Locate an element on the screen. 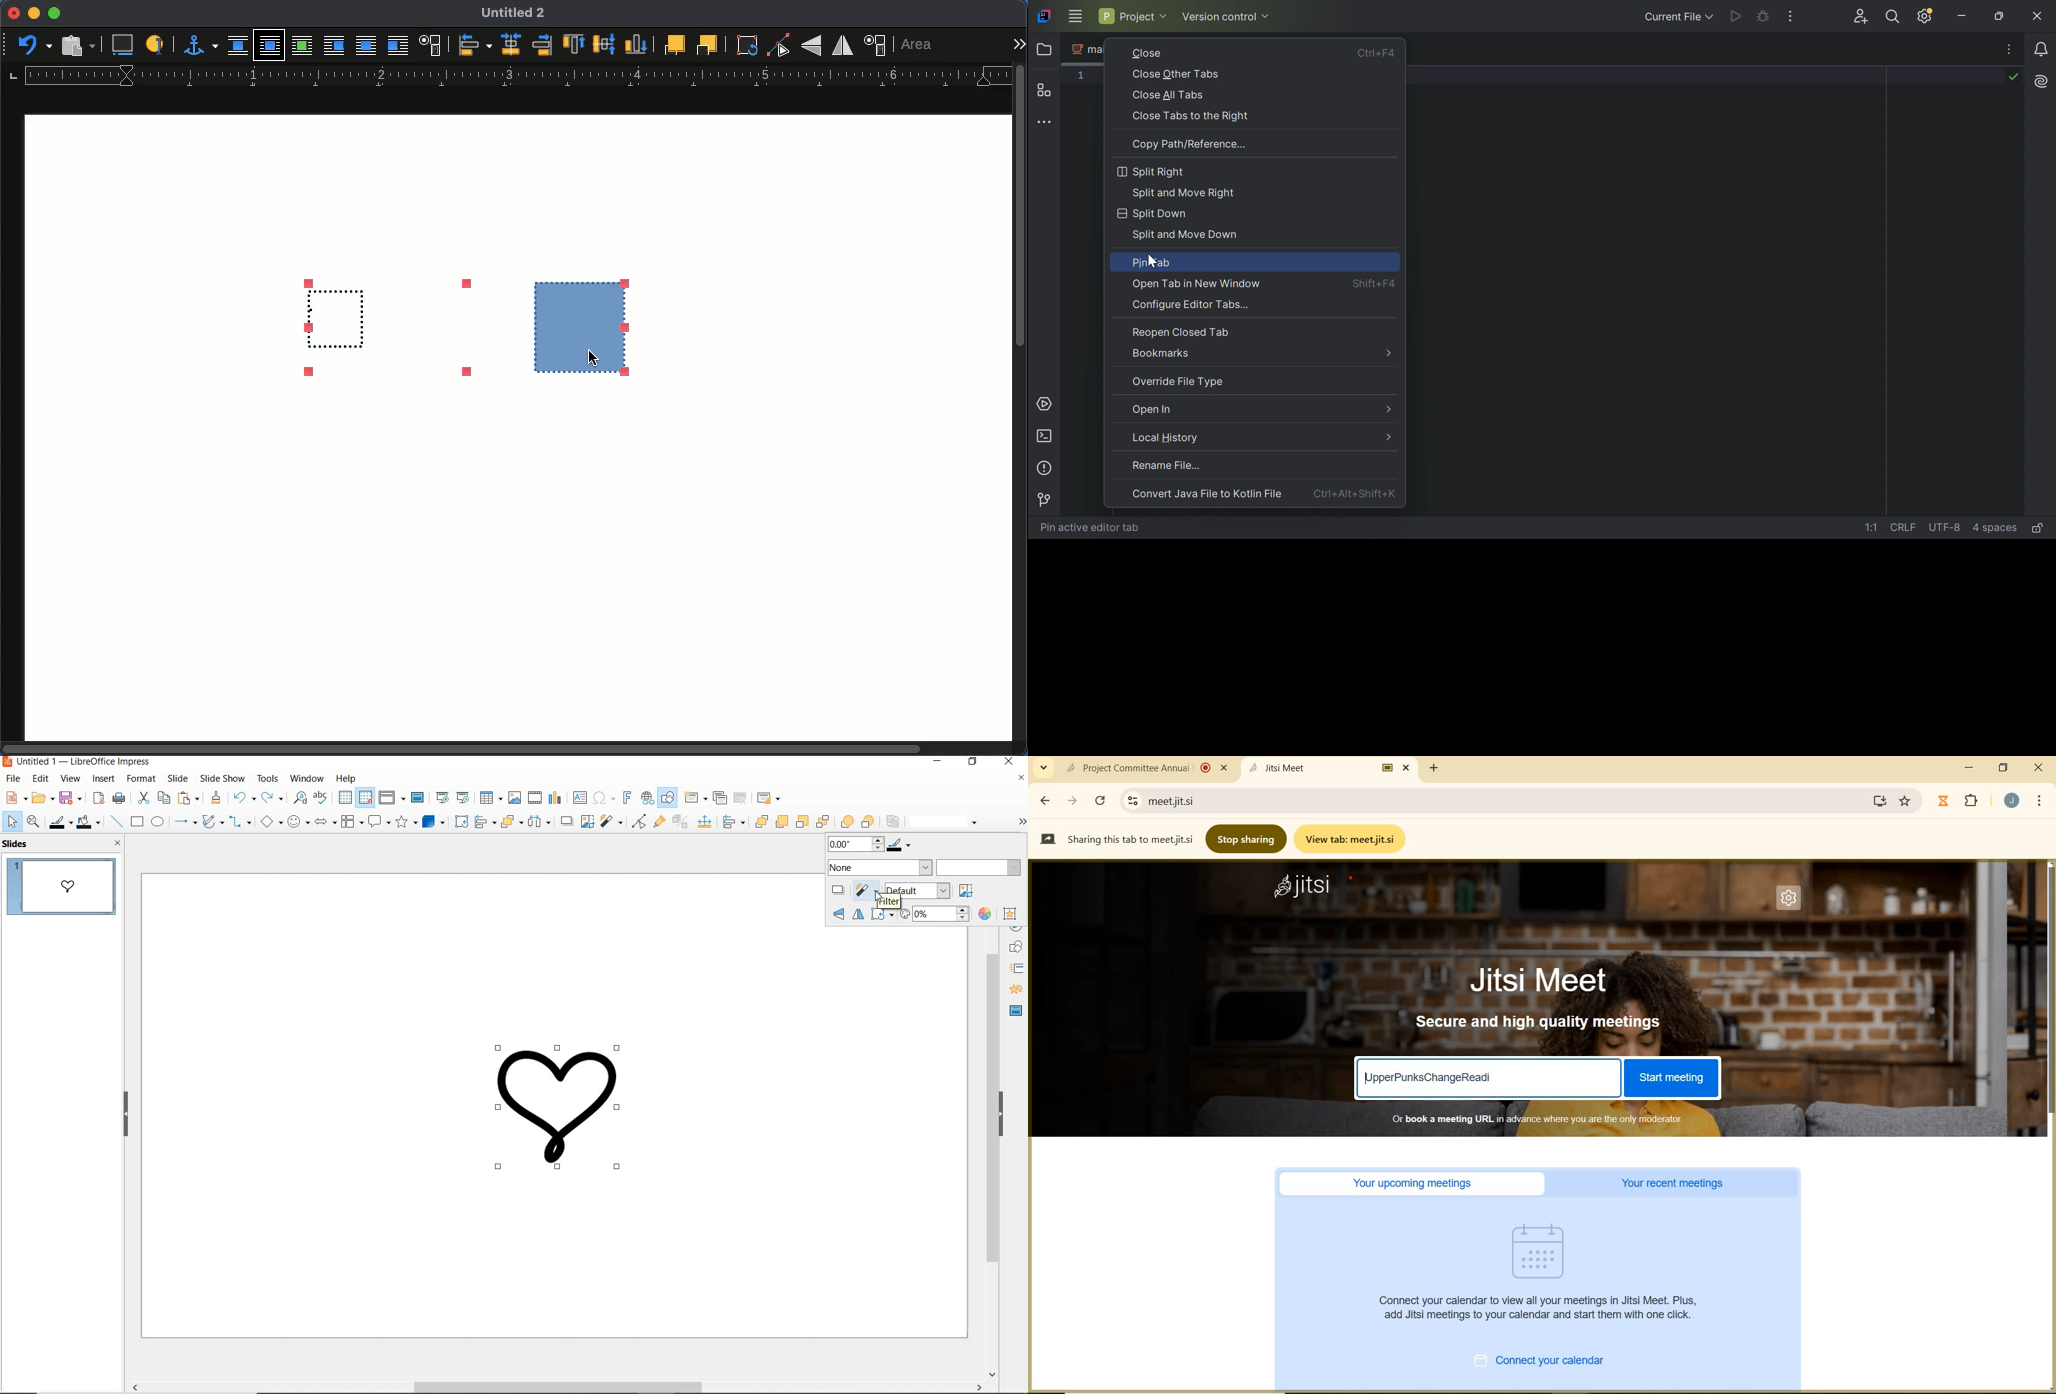  close is located at coordinates (13, 13).